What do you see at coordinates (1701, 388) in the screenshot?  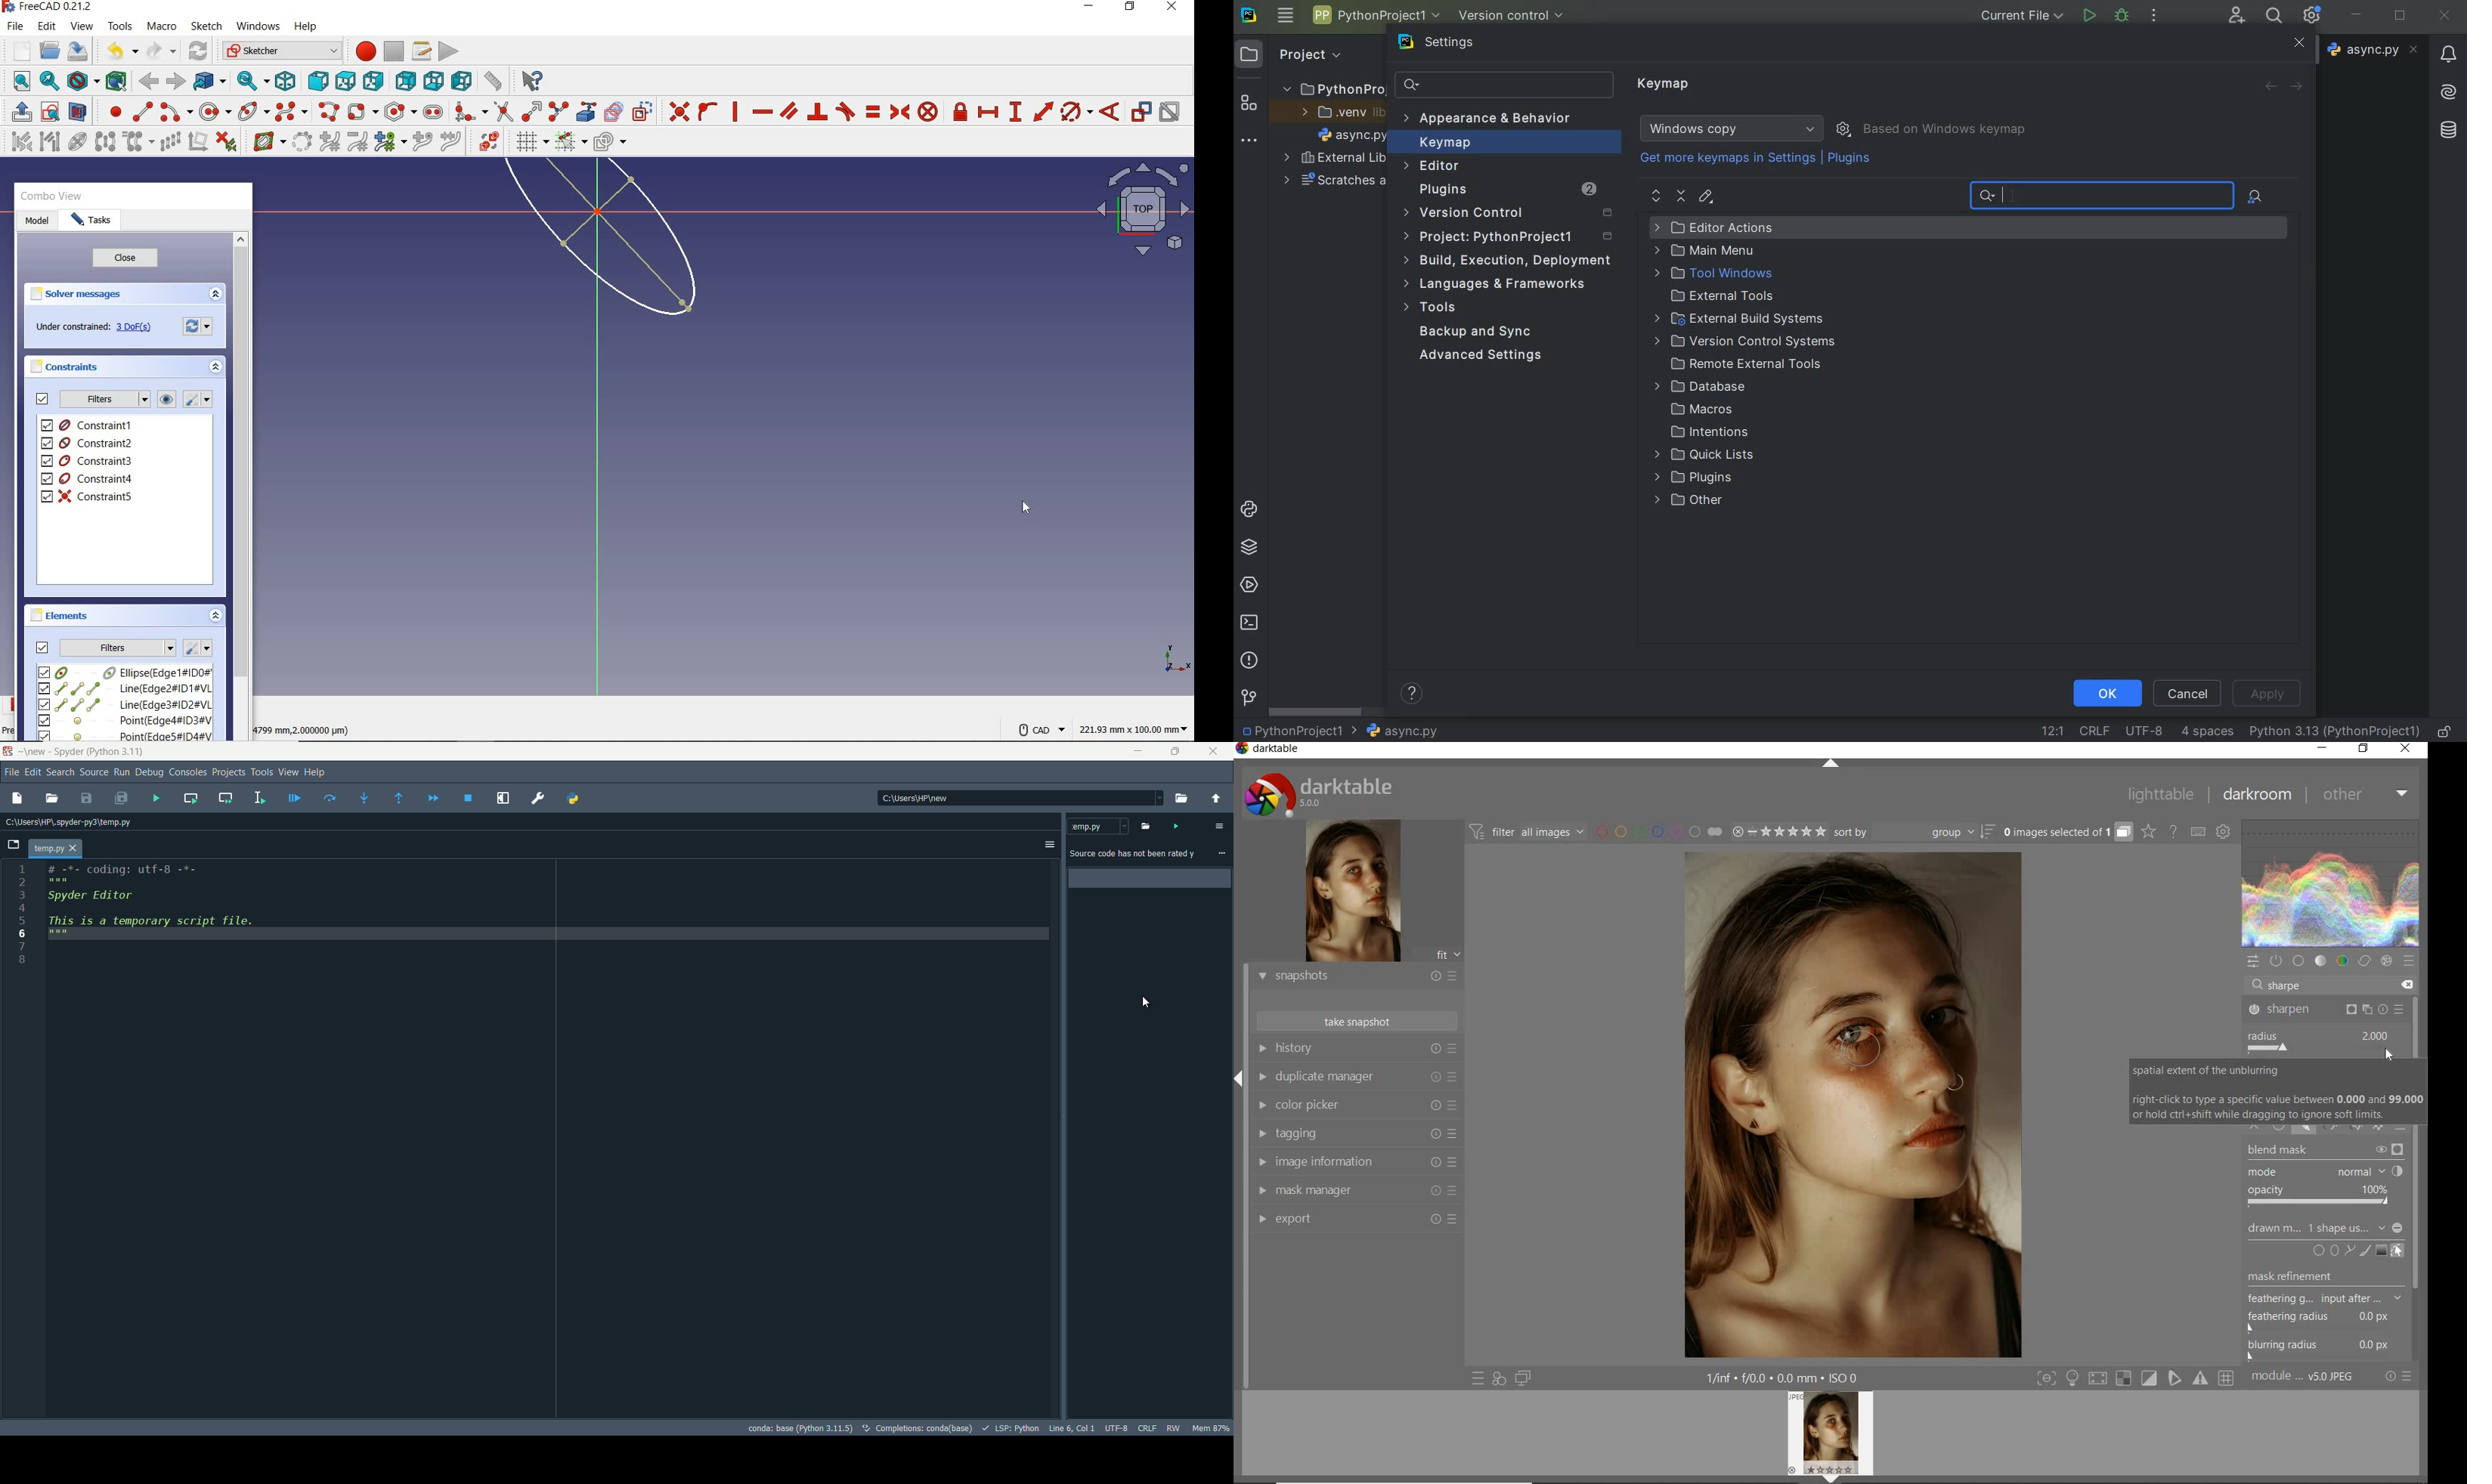 I see `database` at bounding box center [1701, 388].